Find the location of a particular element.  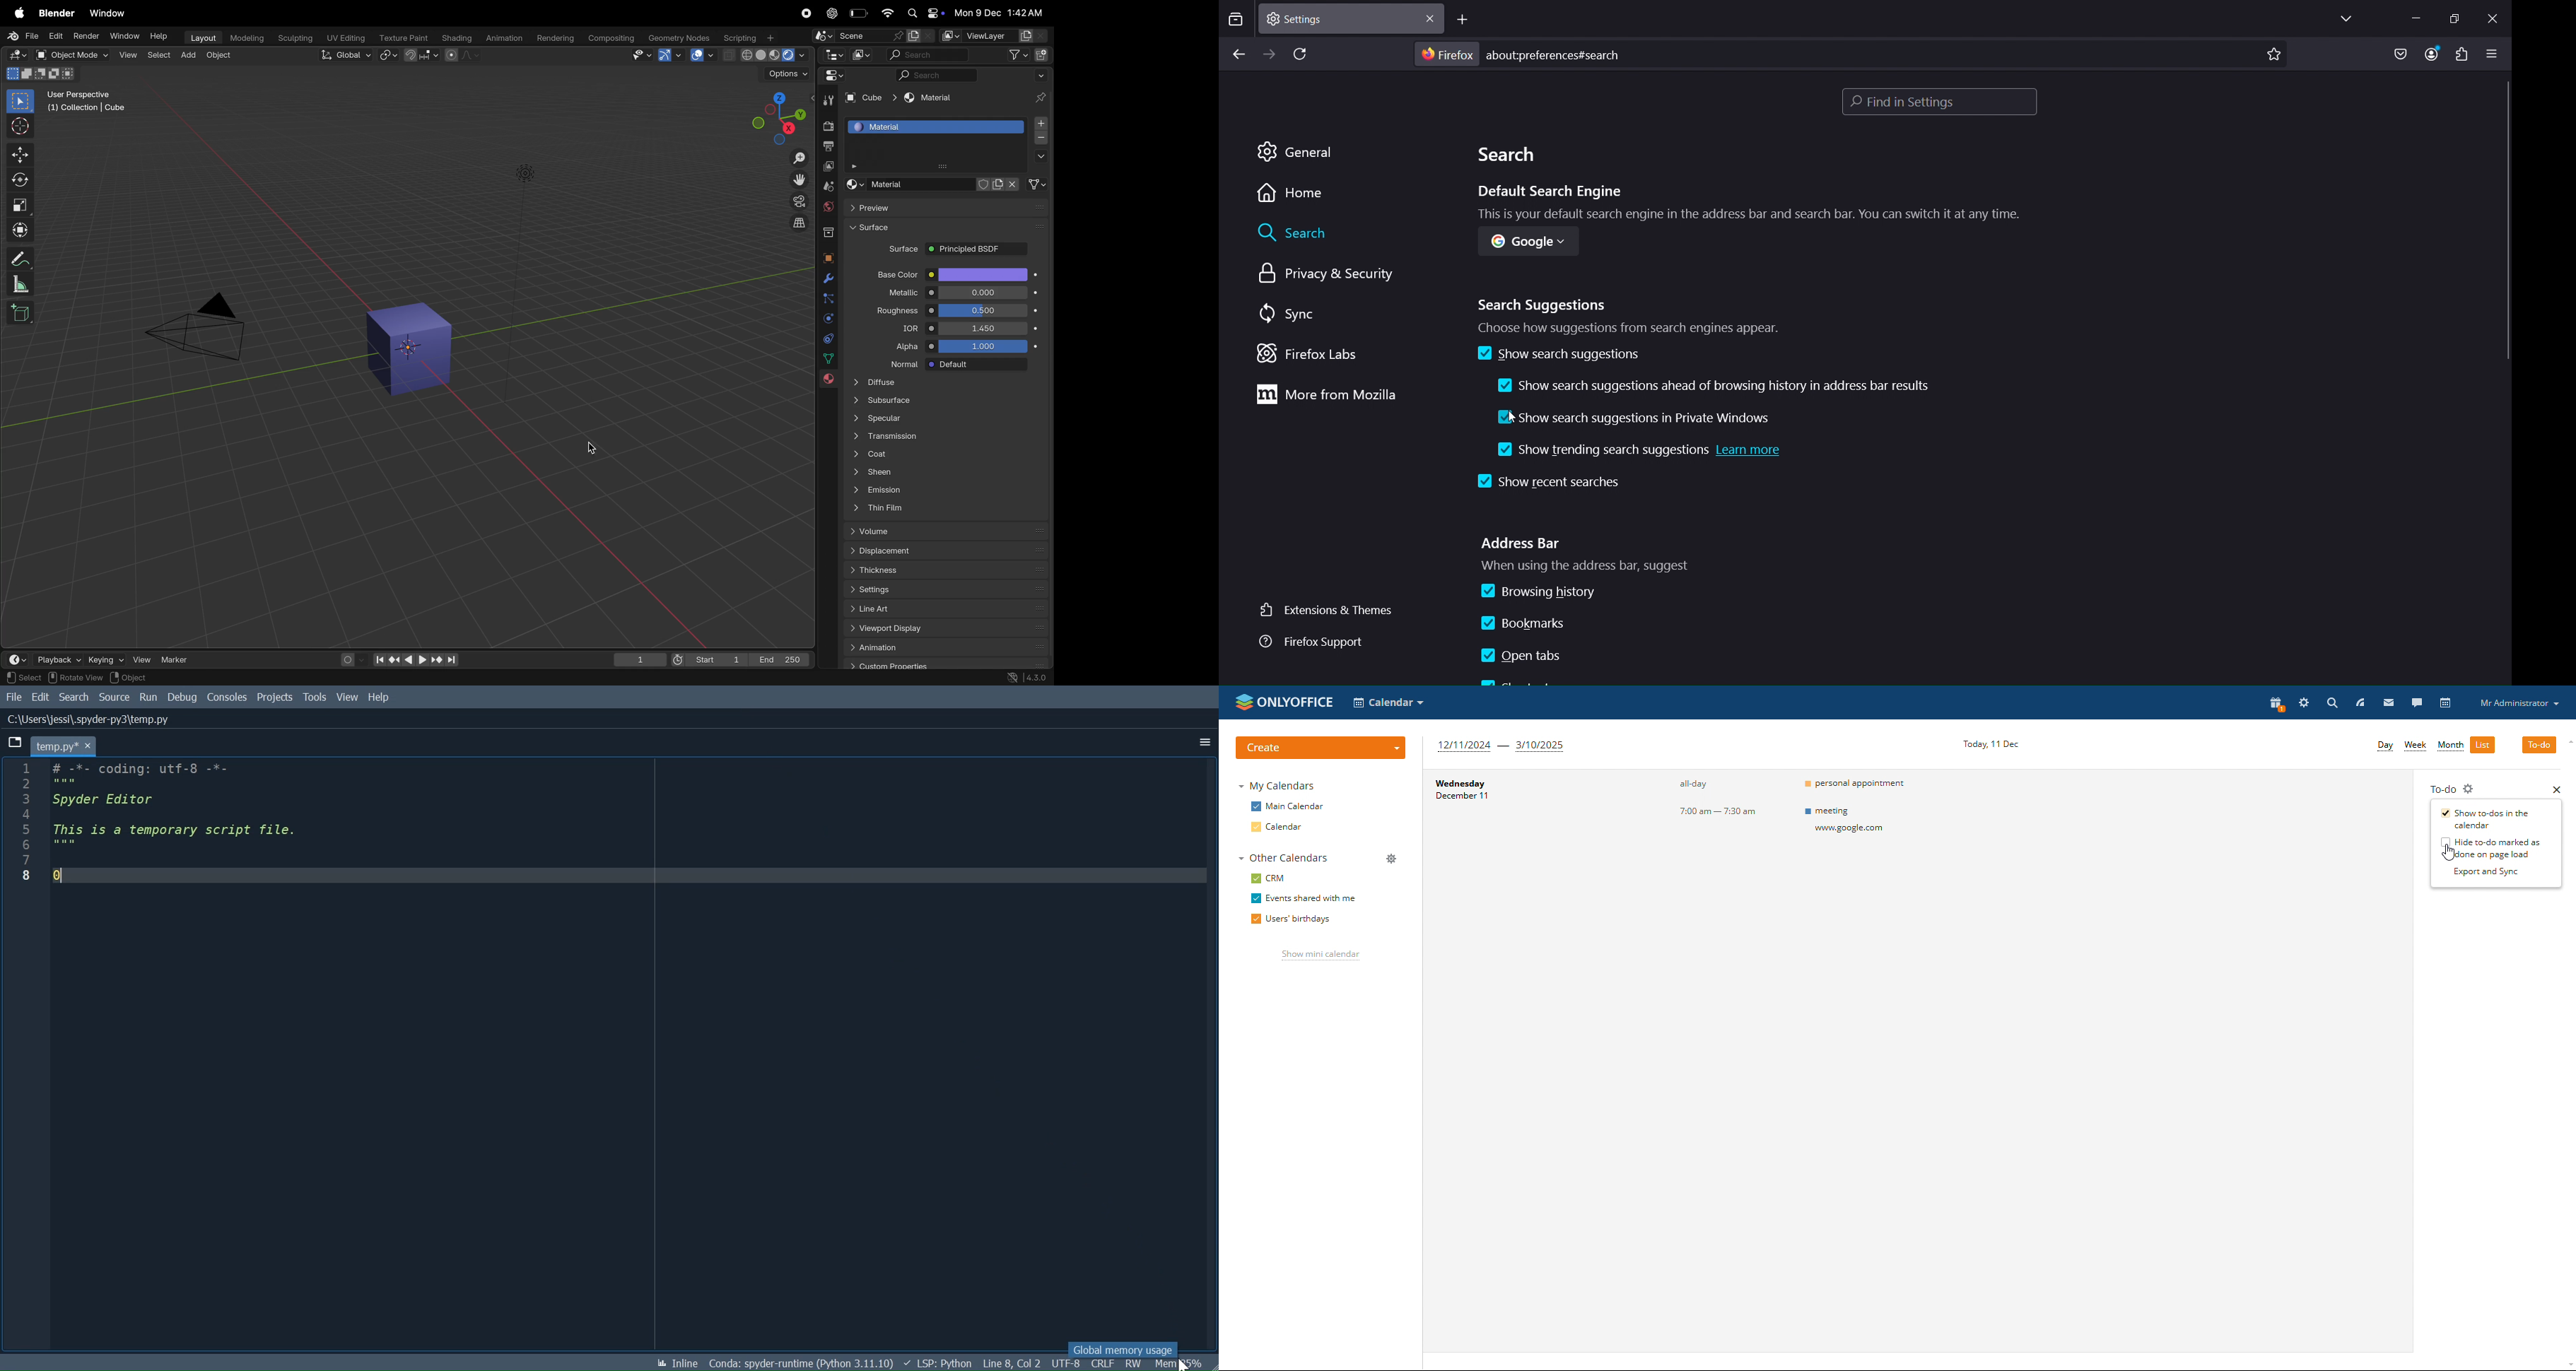

link is located at coordinates (1039, 184).